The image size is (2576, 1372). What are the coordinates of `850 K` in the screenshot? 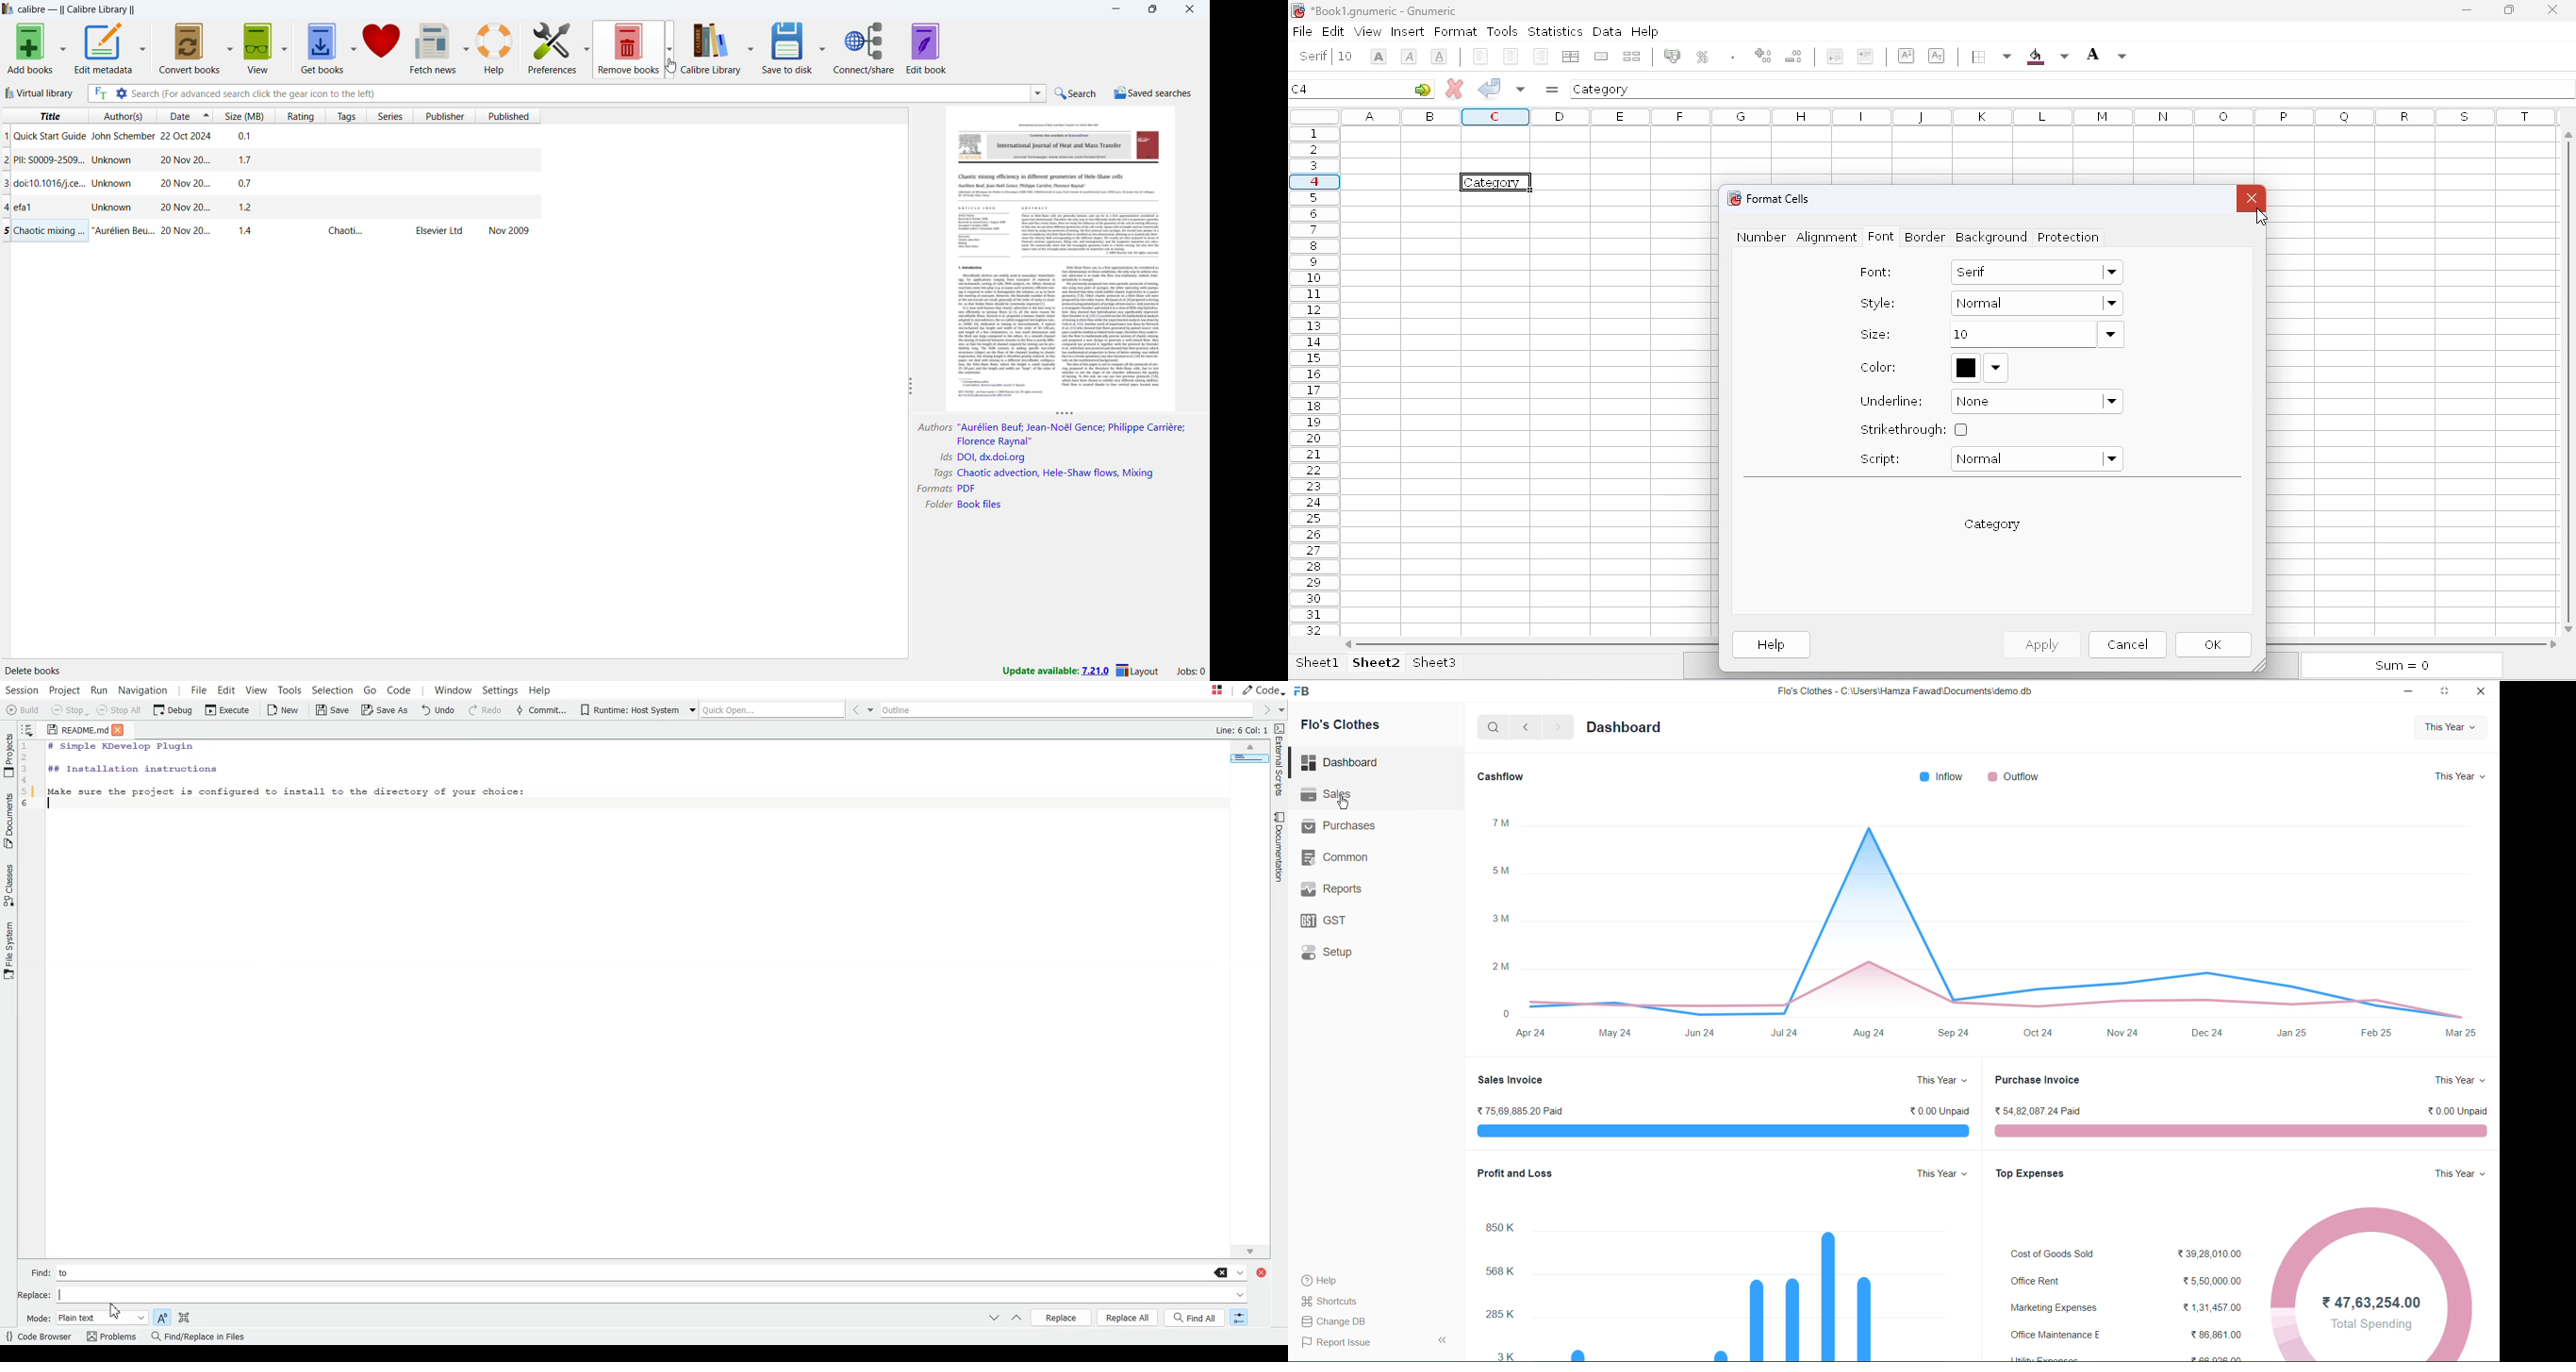 It's located at (1493, 1227).